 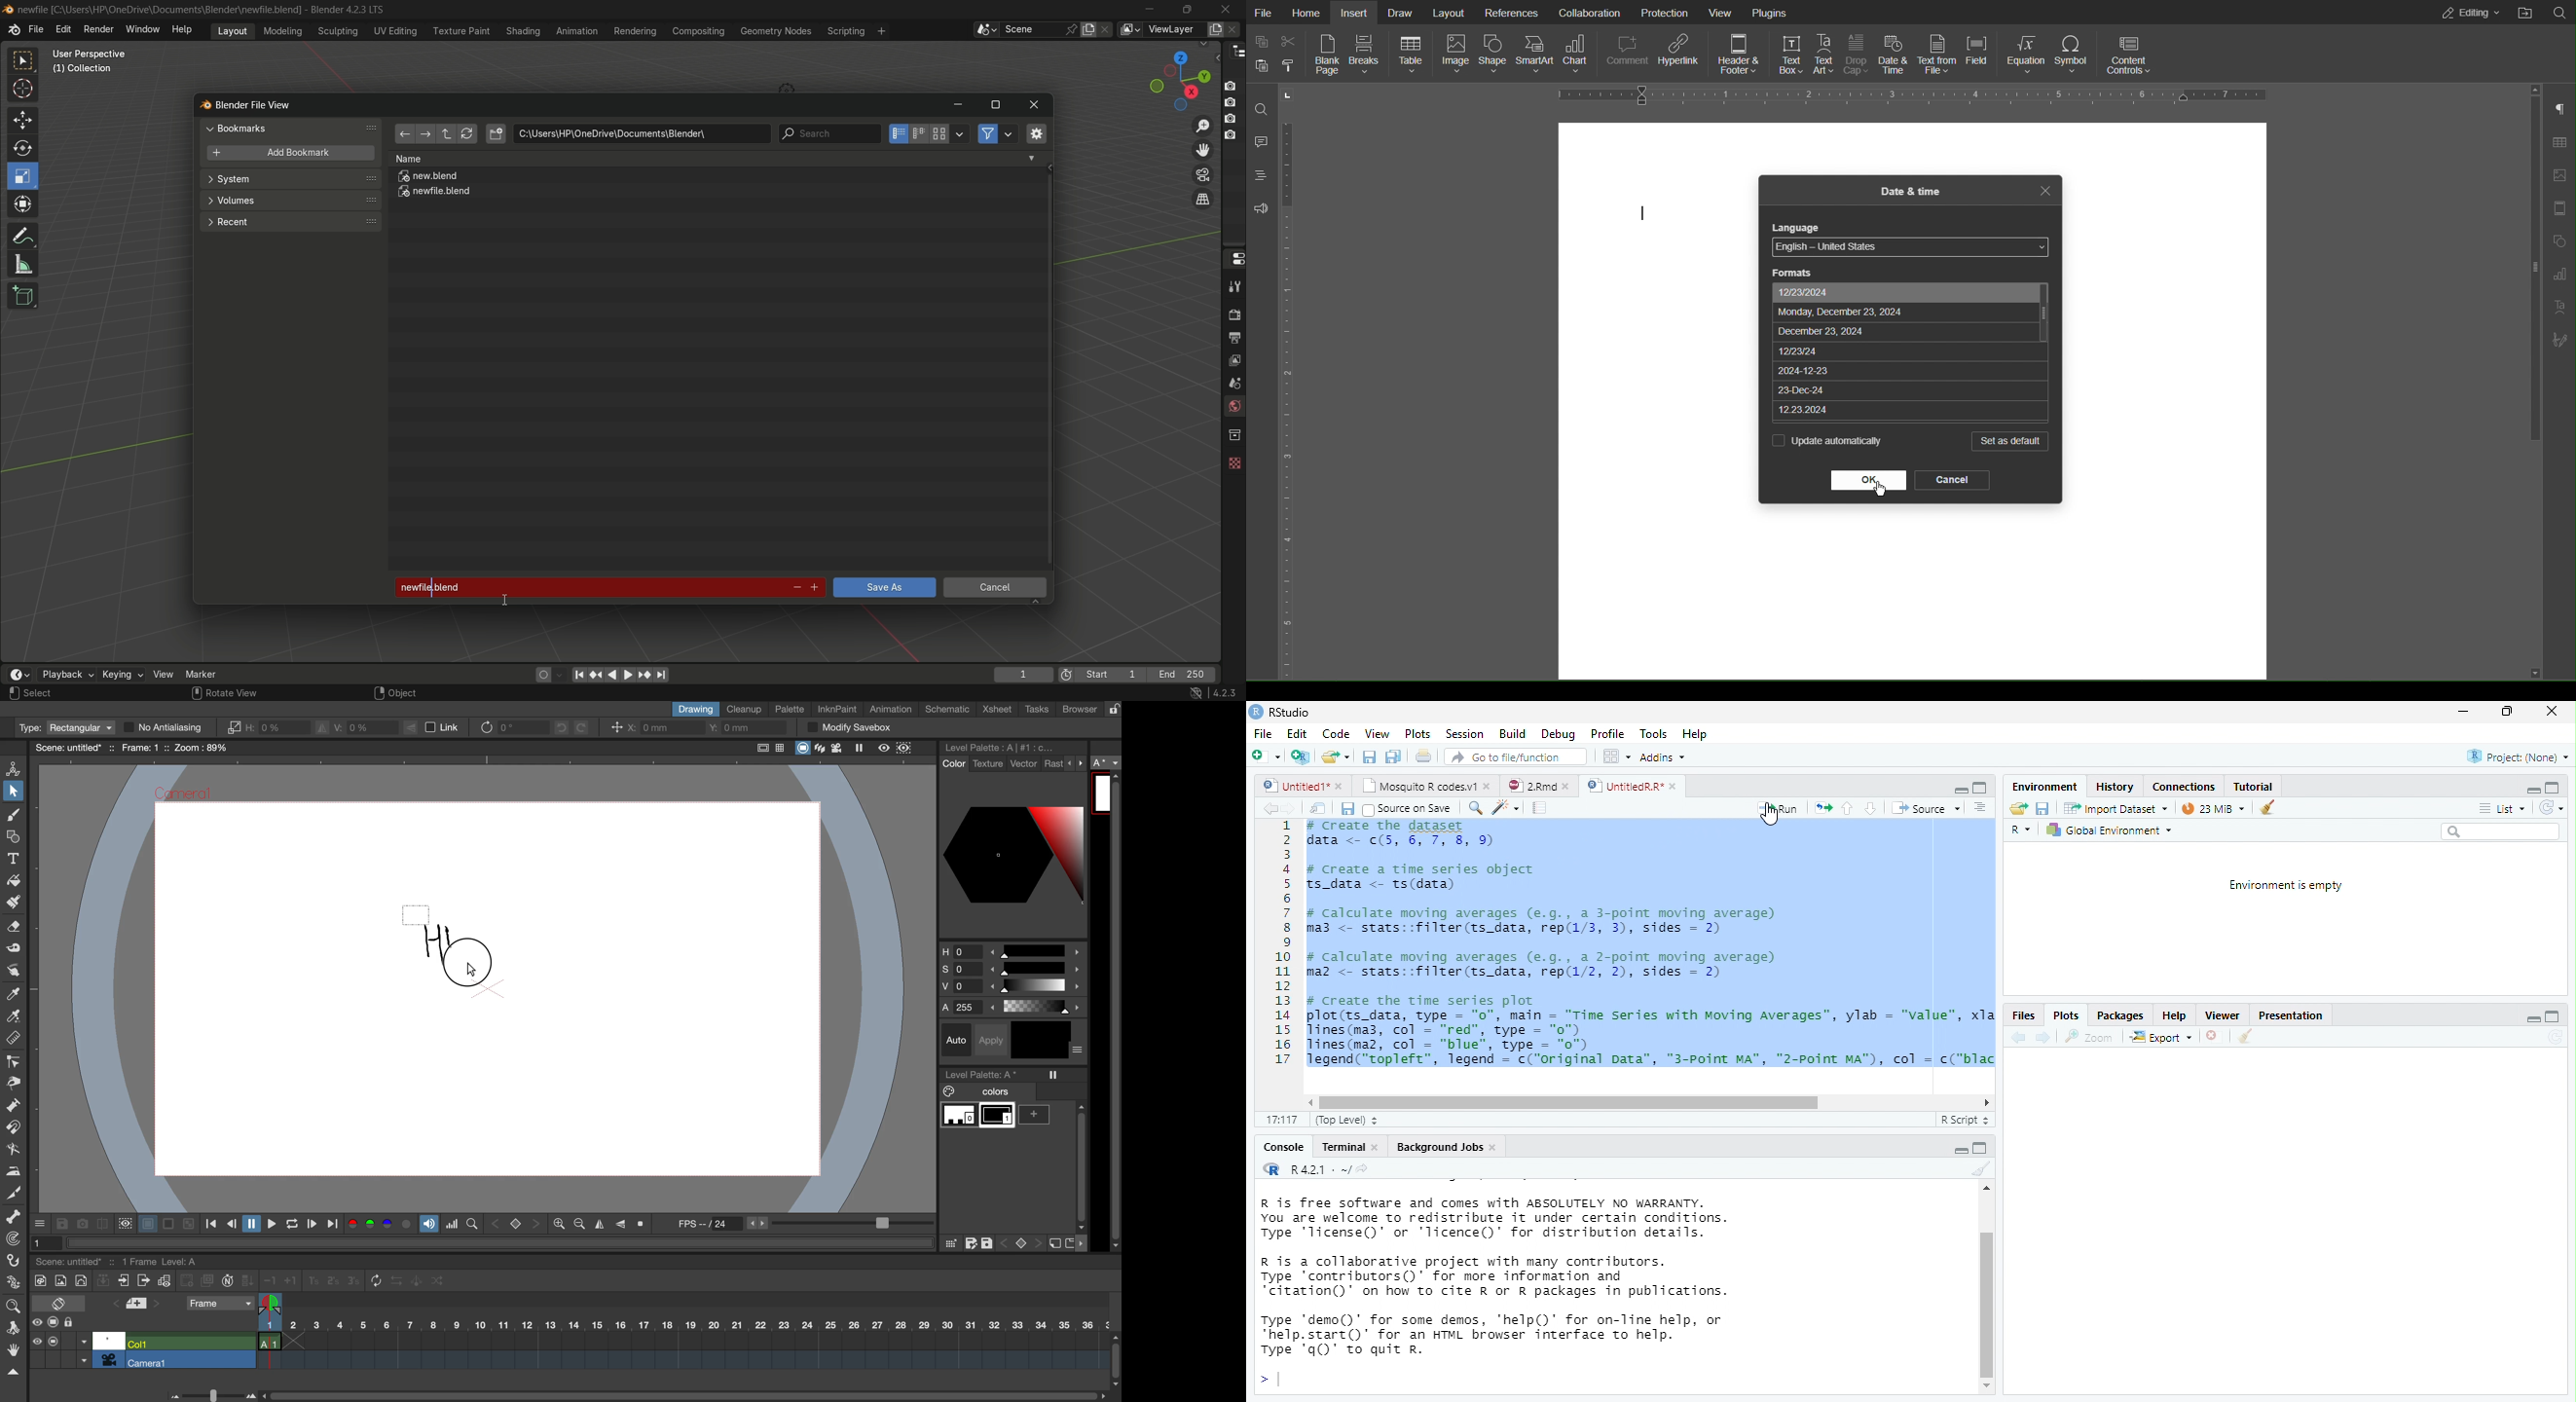 I want to click on R is free software and comes with ABSOLUTELY NO WARRANTY.
You are welcome to redistribute it under certain conditions.
Type 'Ticense()' or "Ticence()' for distribution details.

R is a collaborative project with many contributors.

Type contributors()’ for more information and

“citation()’ on how to cite R or R packages in publications.
Type "demo()’ for some demos, 'help()’ for on-Tine help, or
*help.start()’ for an HTML browser interface to help.

Type 'q()’ to quit R., so click(x=1577, y=1276).